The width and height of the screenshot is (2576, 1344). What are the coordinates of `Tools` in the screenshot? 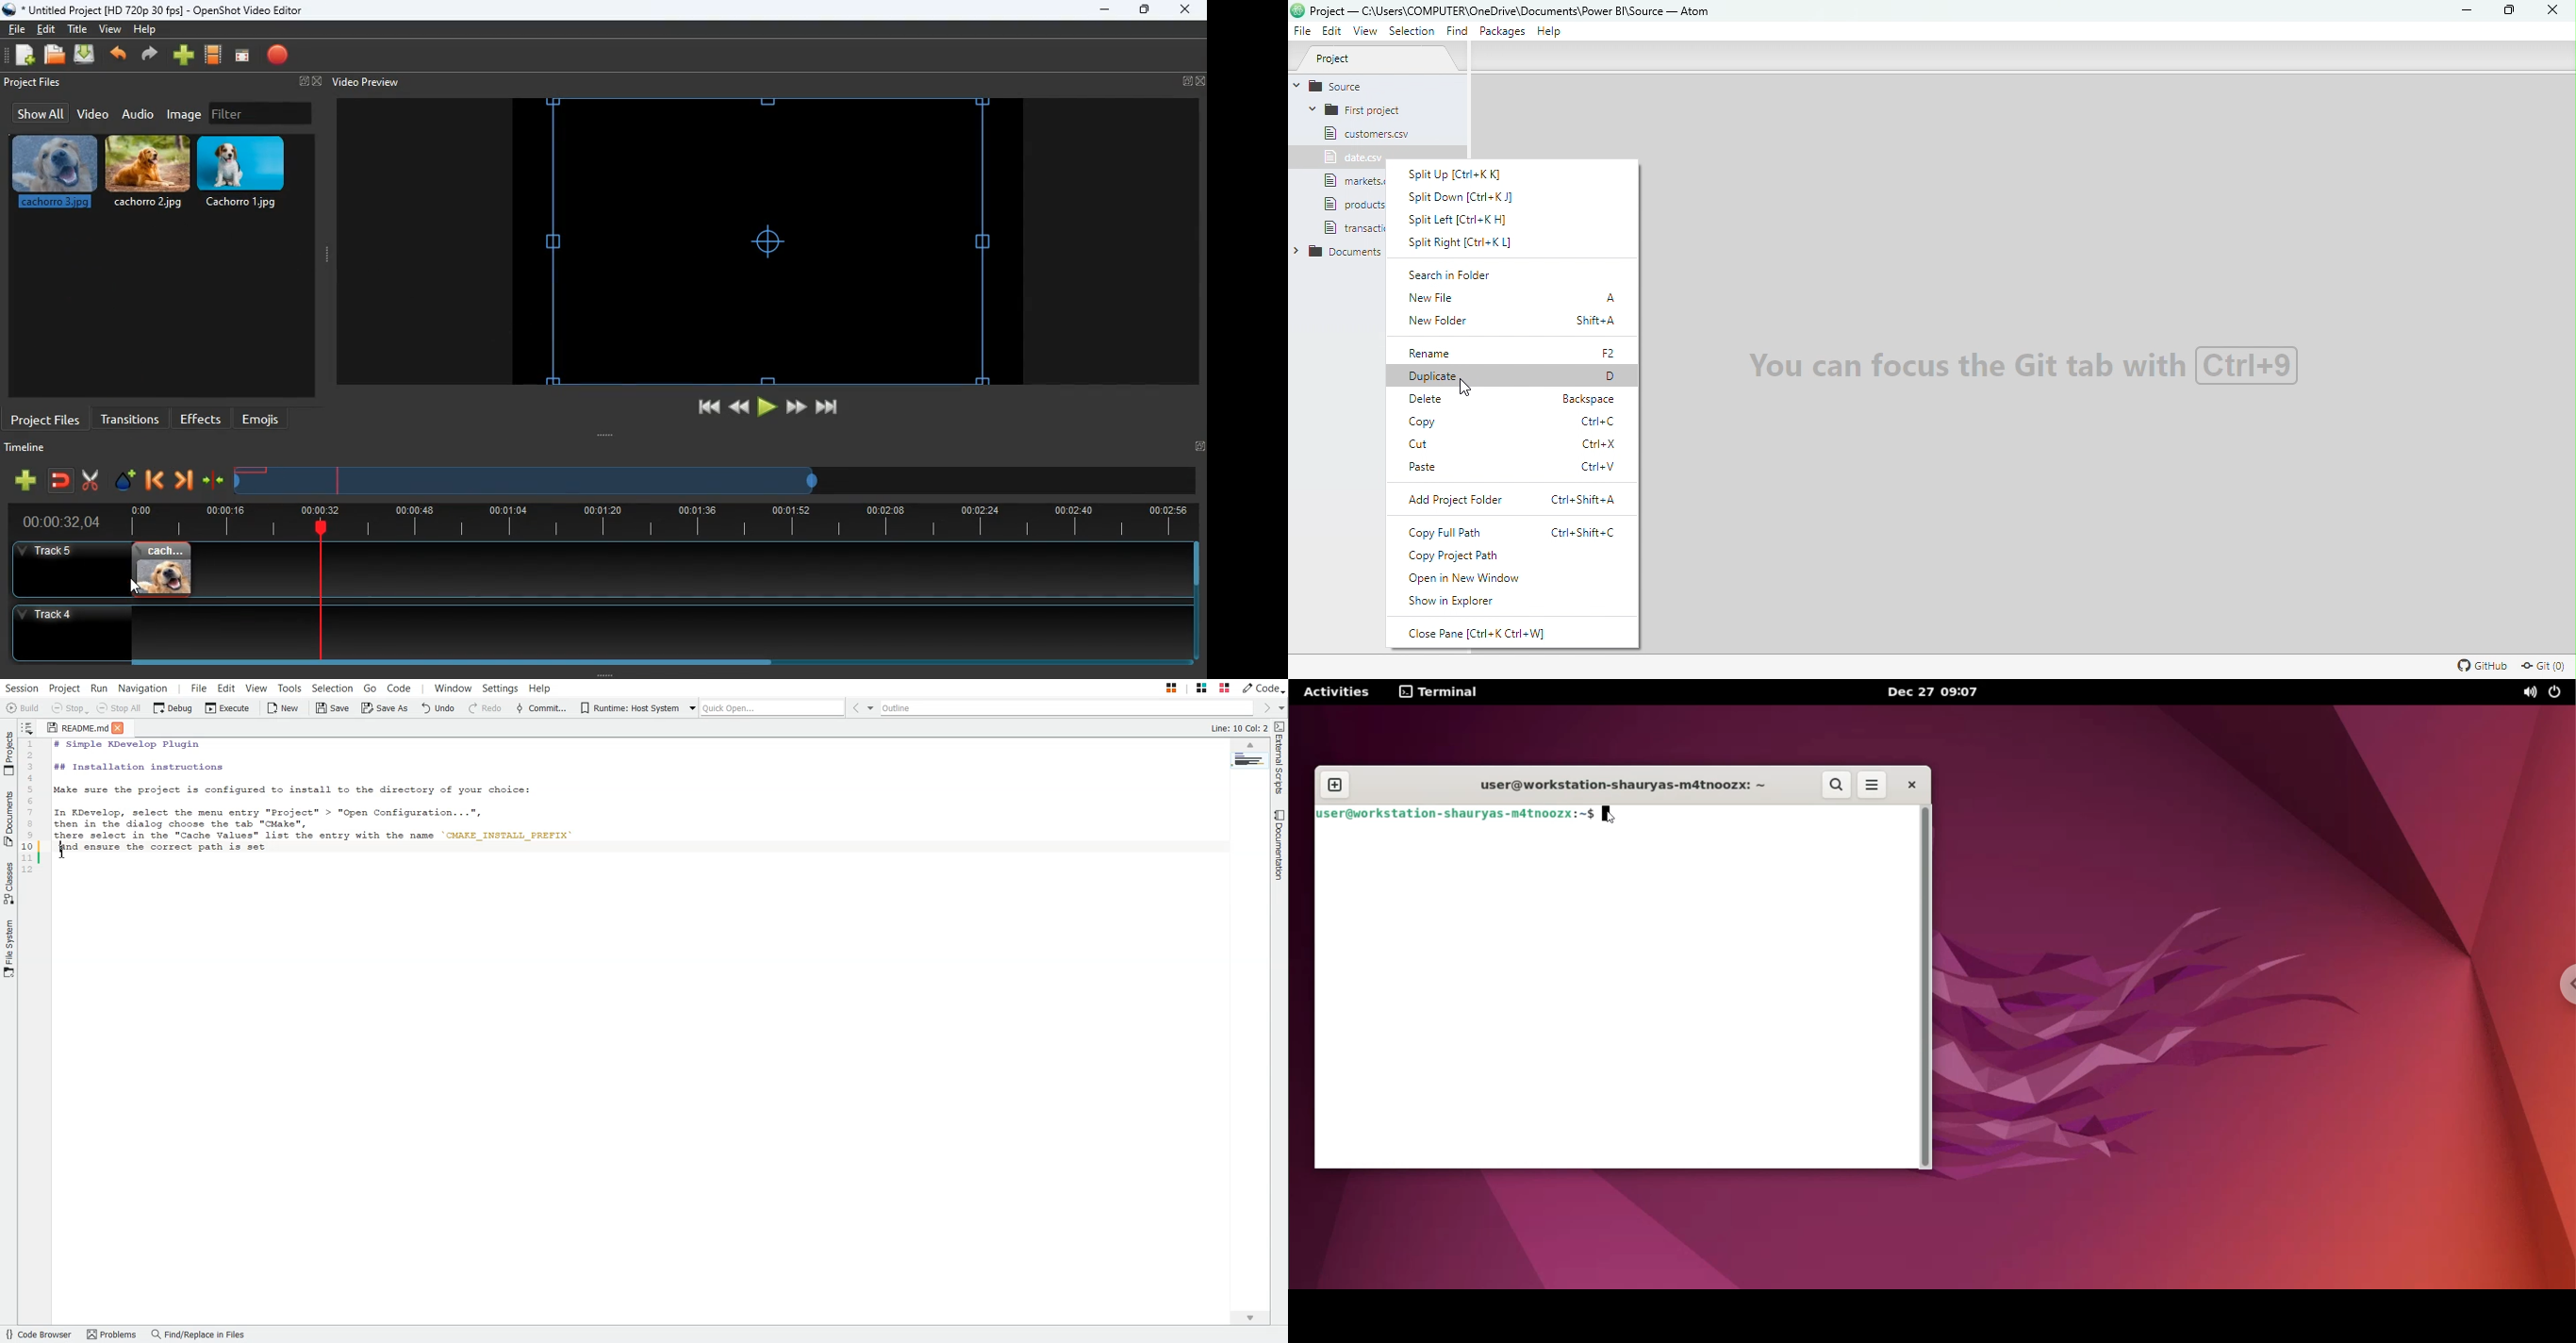 It's located at (290, 687).